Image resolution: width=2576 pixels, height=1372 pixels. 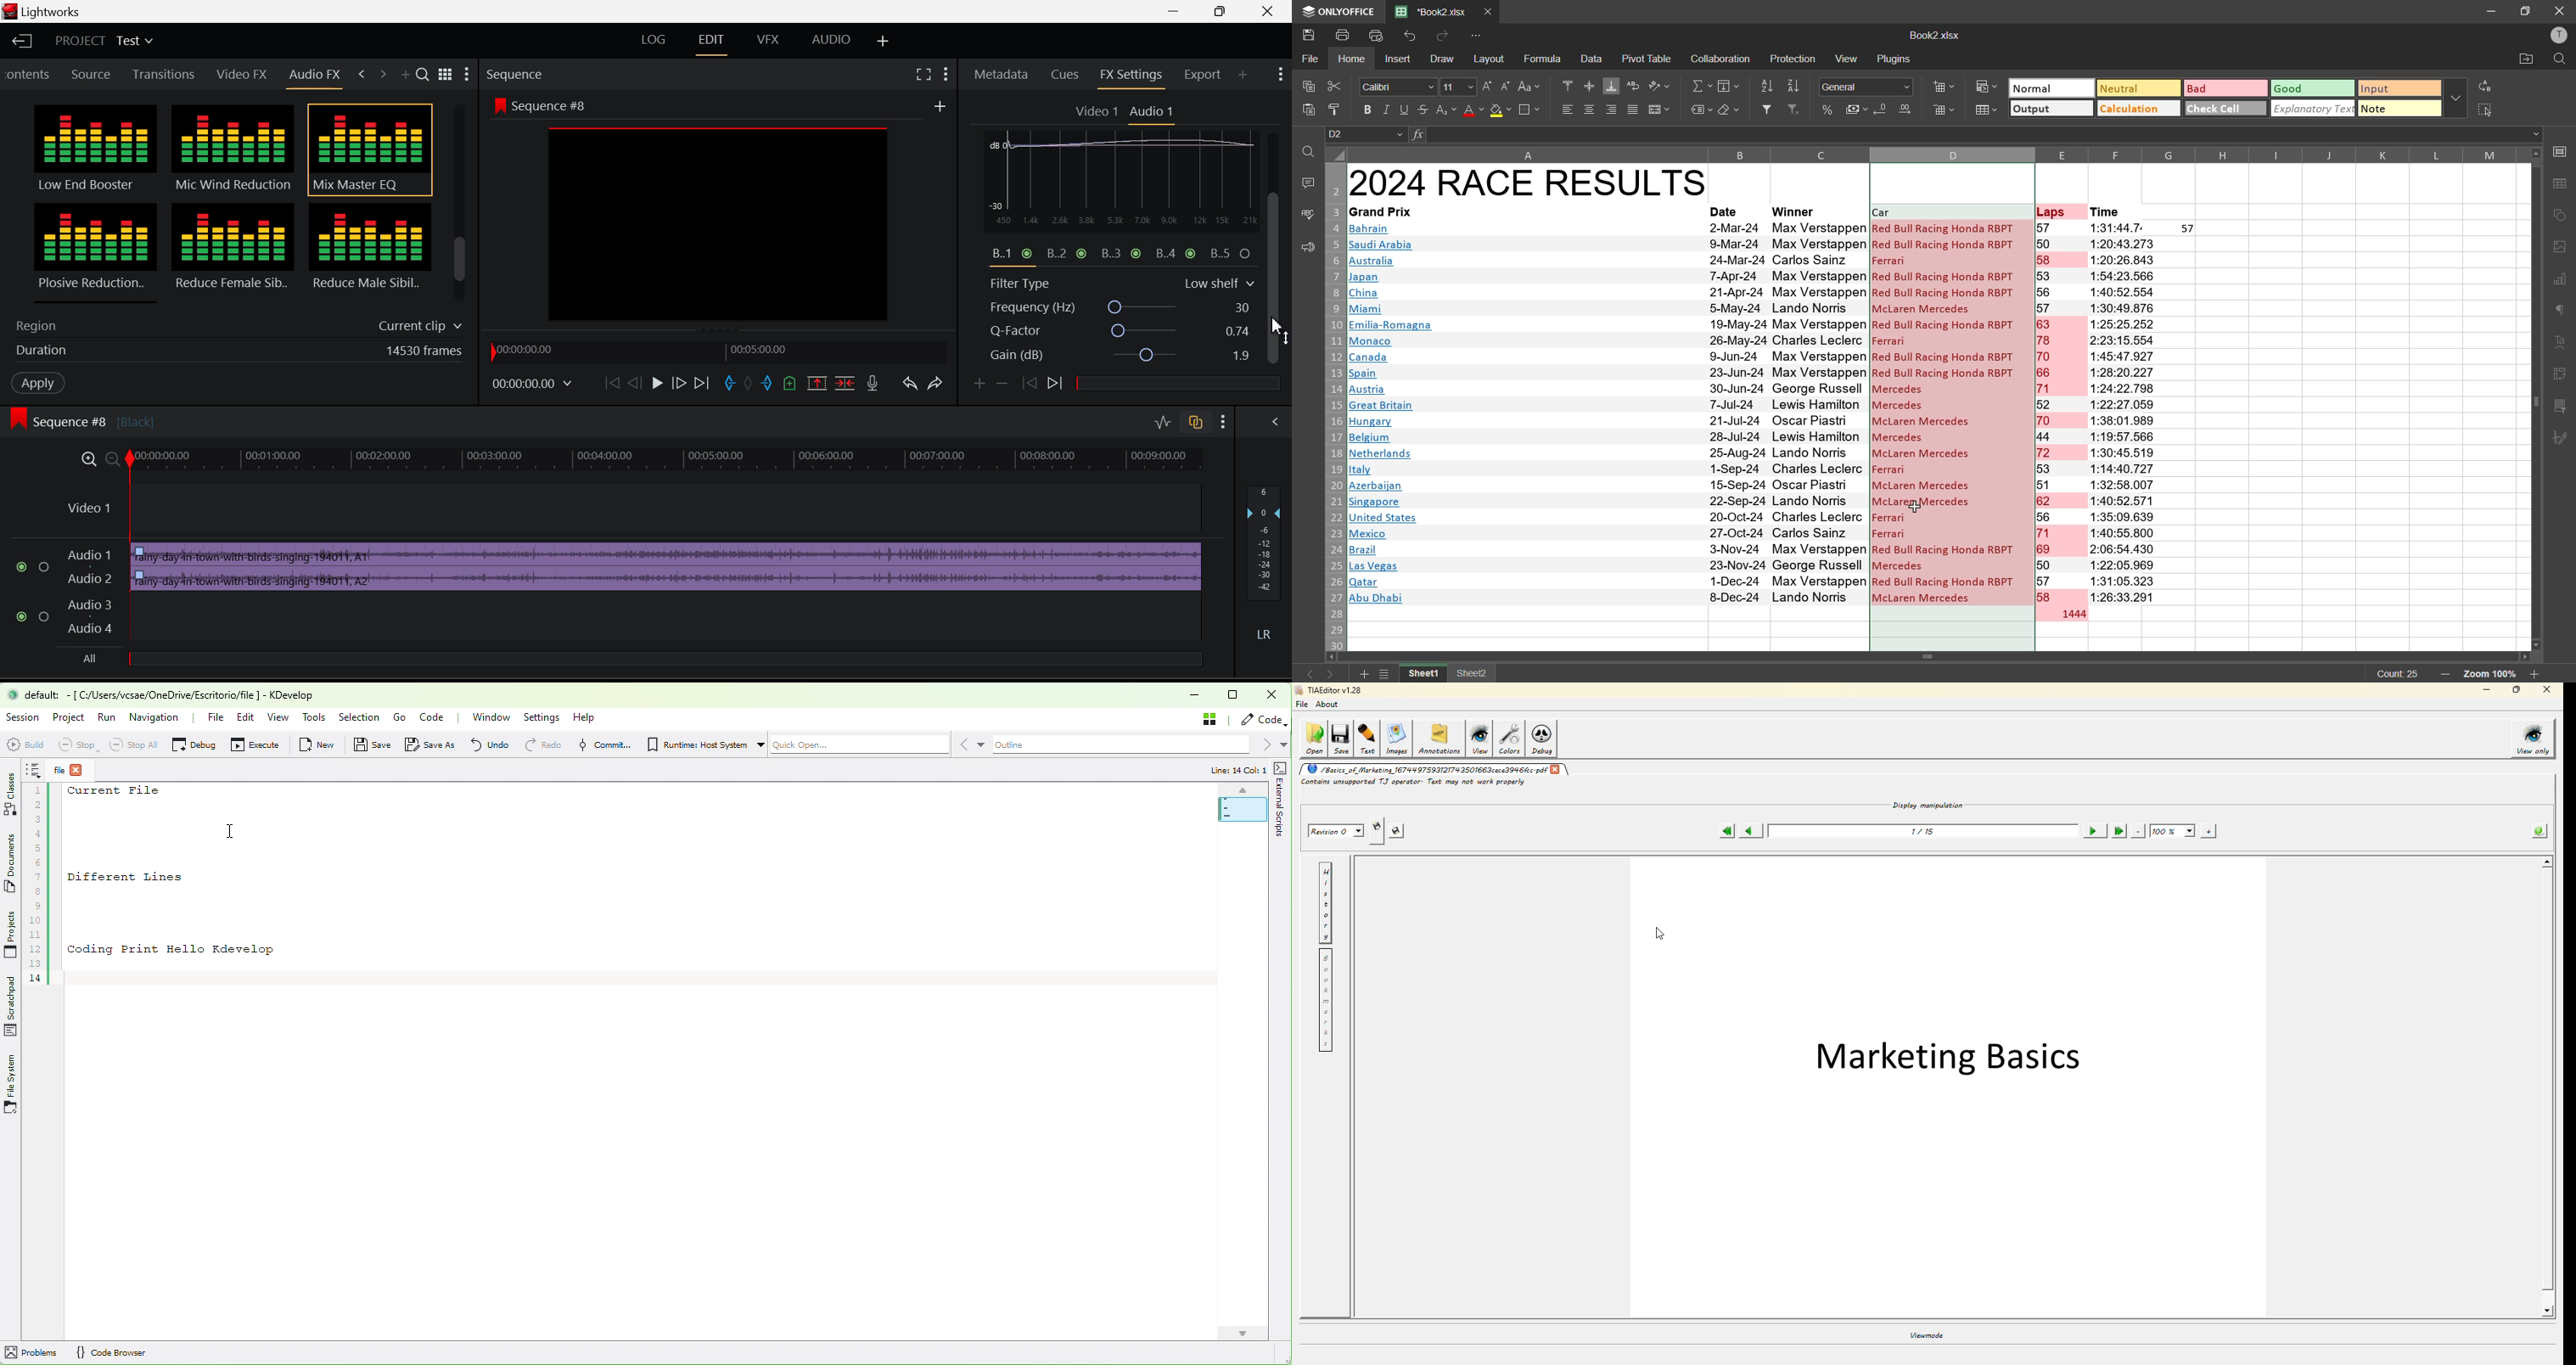 What do you see at coordinates (2223, 107) in the screenshot?
I see `check cell` at bounding box center [2223, 107].